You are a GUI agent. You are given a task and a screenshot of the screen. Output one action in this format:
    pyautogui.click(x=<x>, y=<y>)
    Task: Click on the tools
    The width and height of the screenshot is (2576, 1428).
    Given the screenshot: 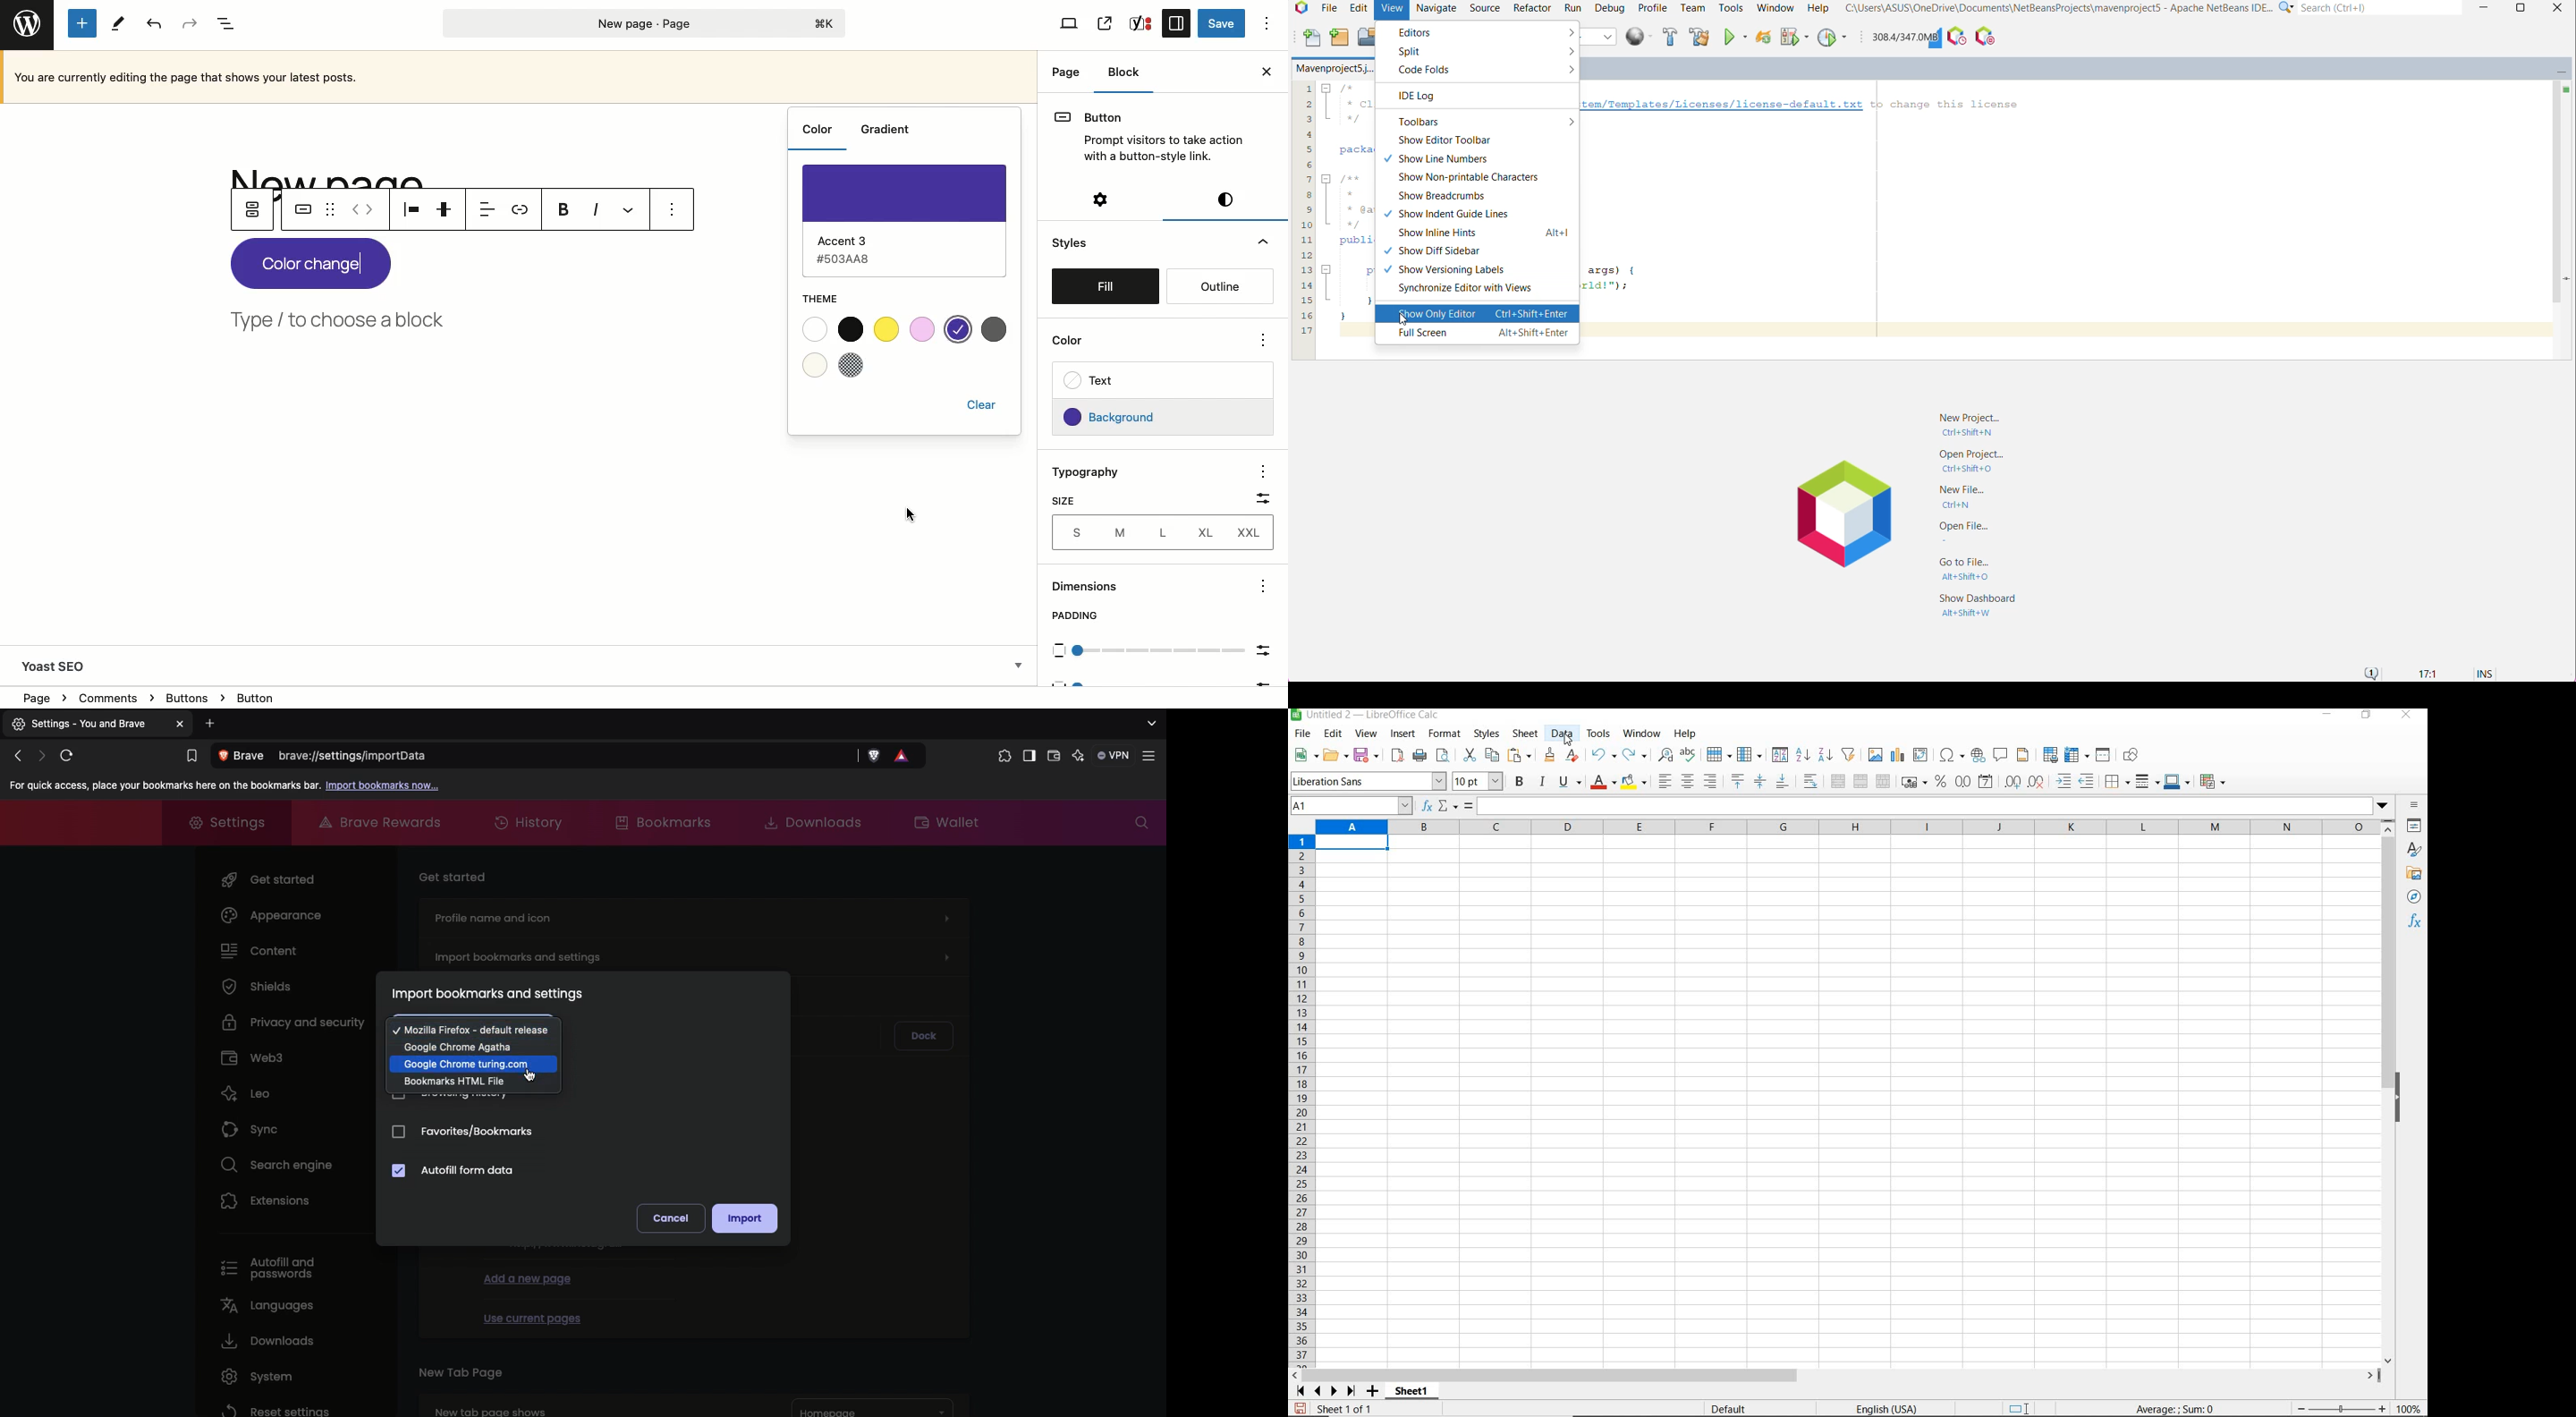 What is the action you would take?
    pyautogui.click(x=1599, y=734)
    